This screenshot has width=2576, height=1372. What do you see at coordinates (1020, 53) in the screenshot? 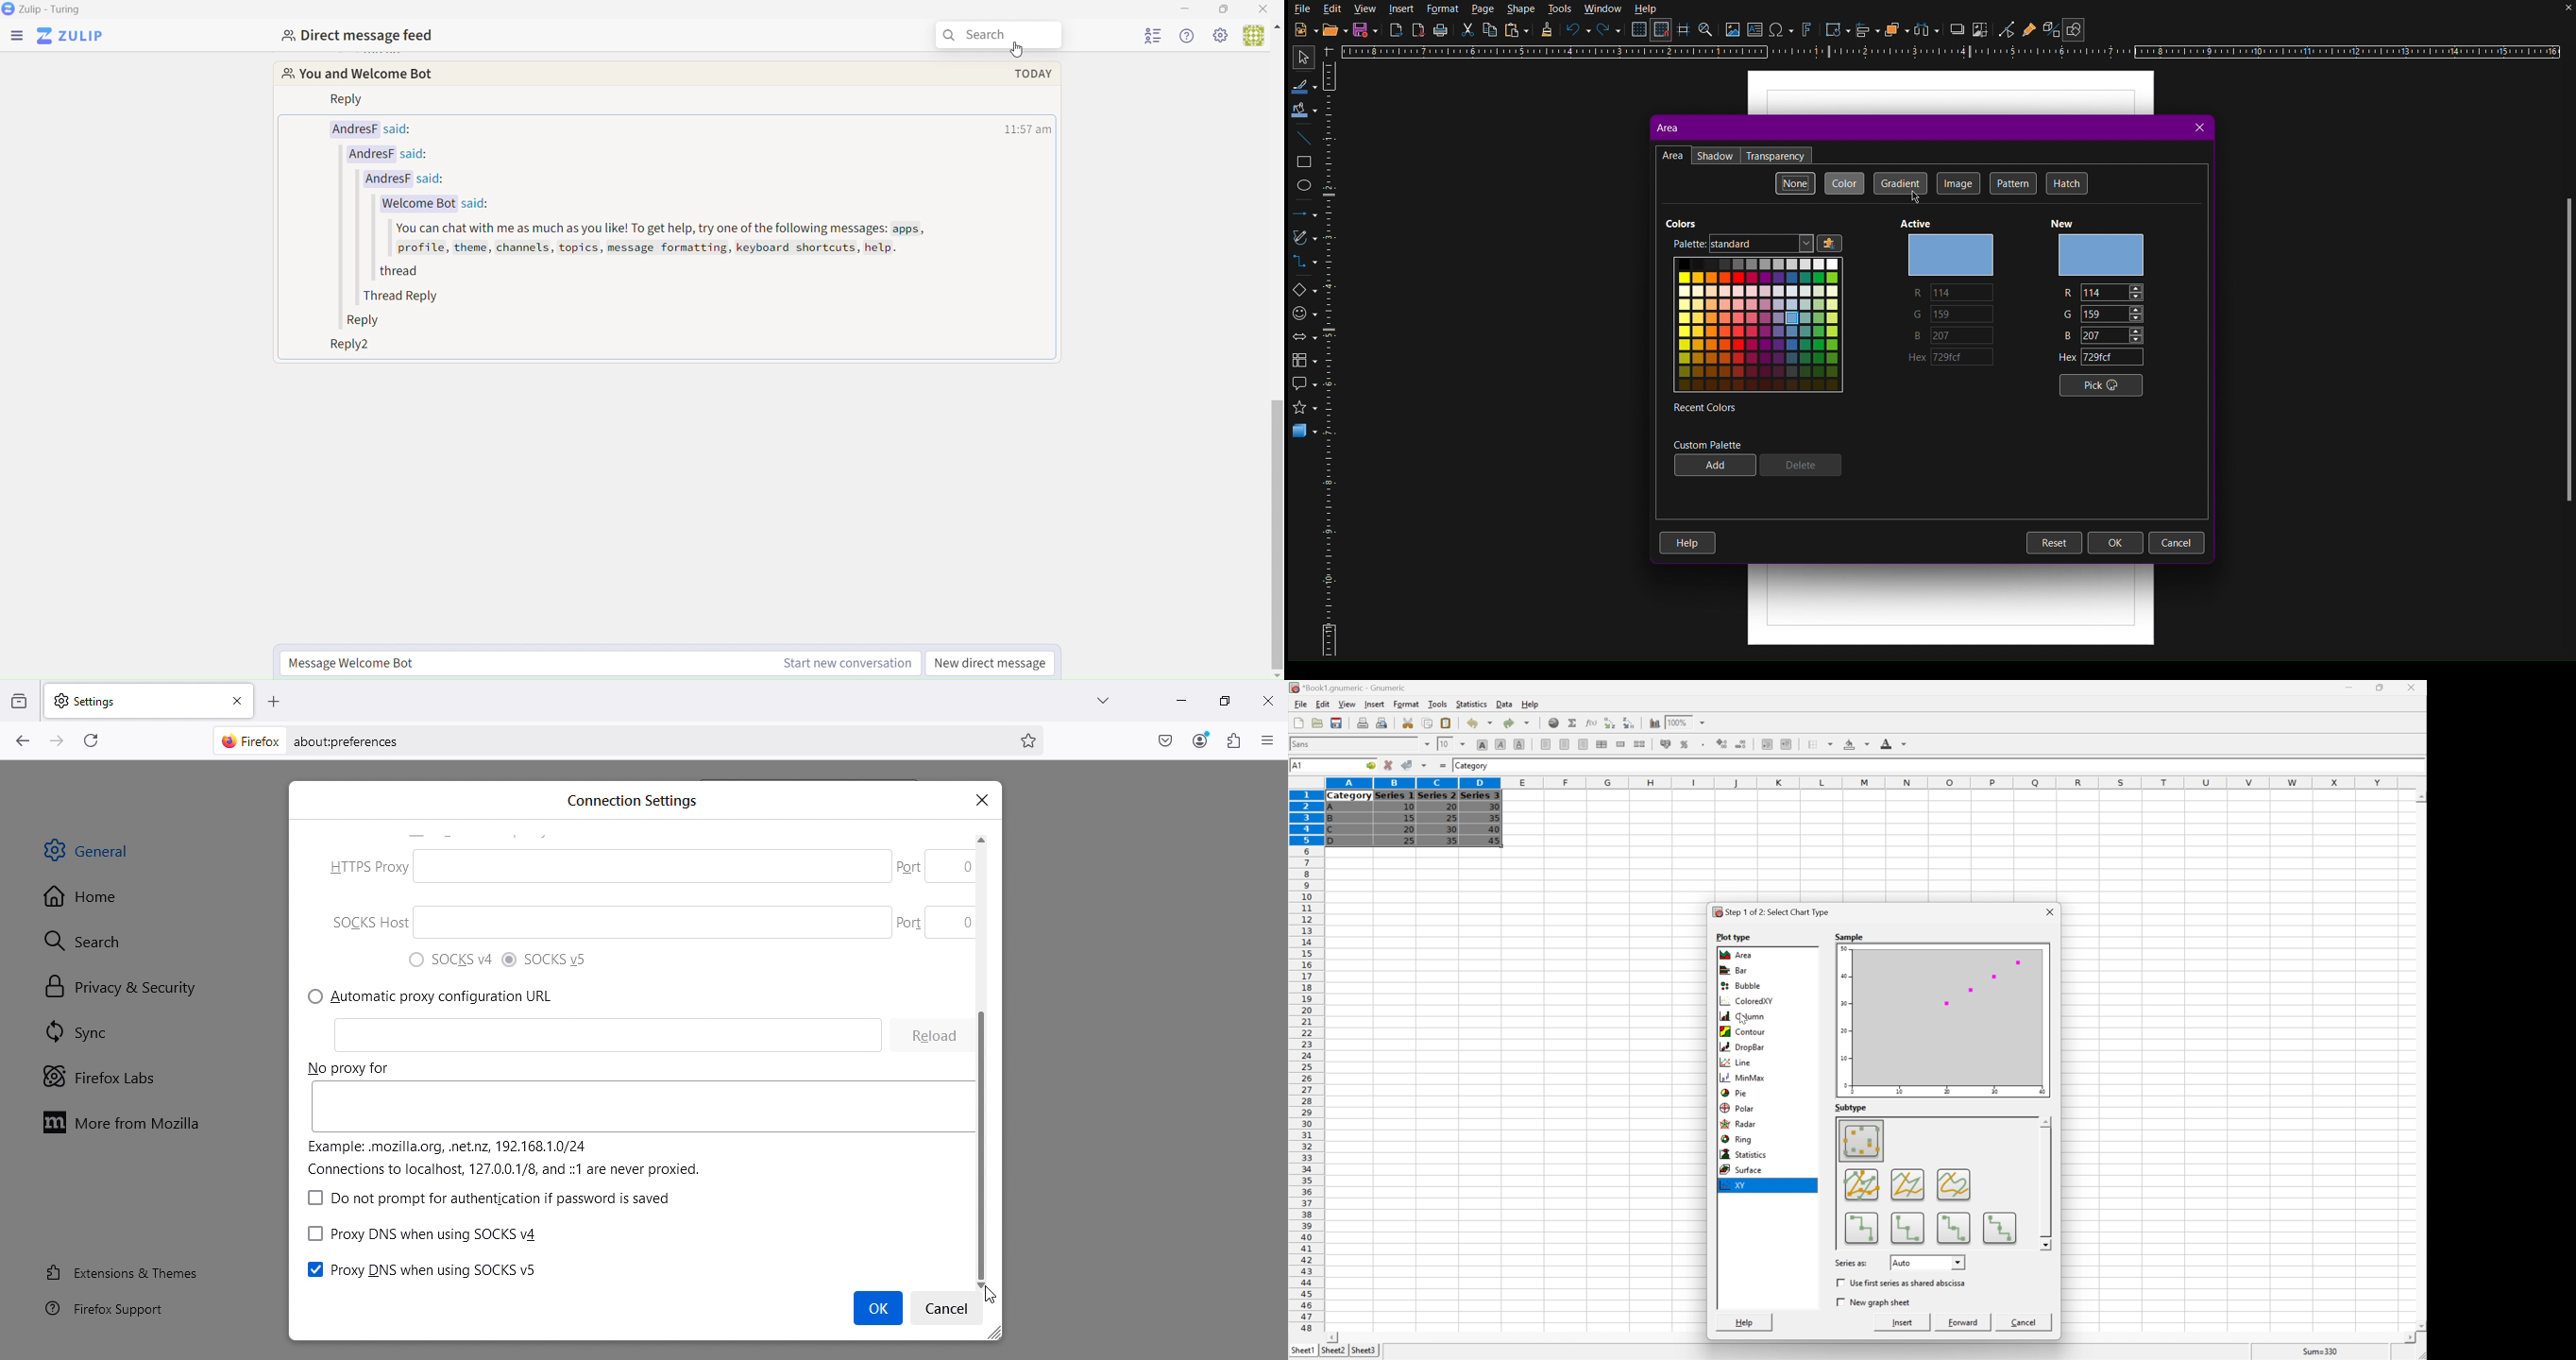
I see `cursor` at bounding box center [1020, 53].